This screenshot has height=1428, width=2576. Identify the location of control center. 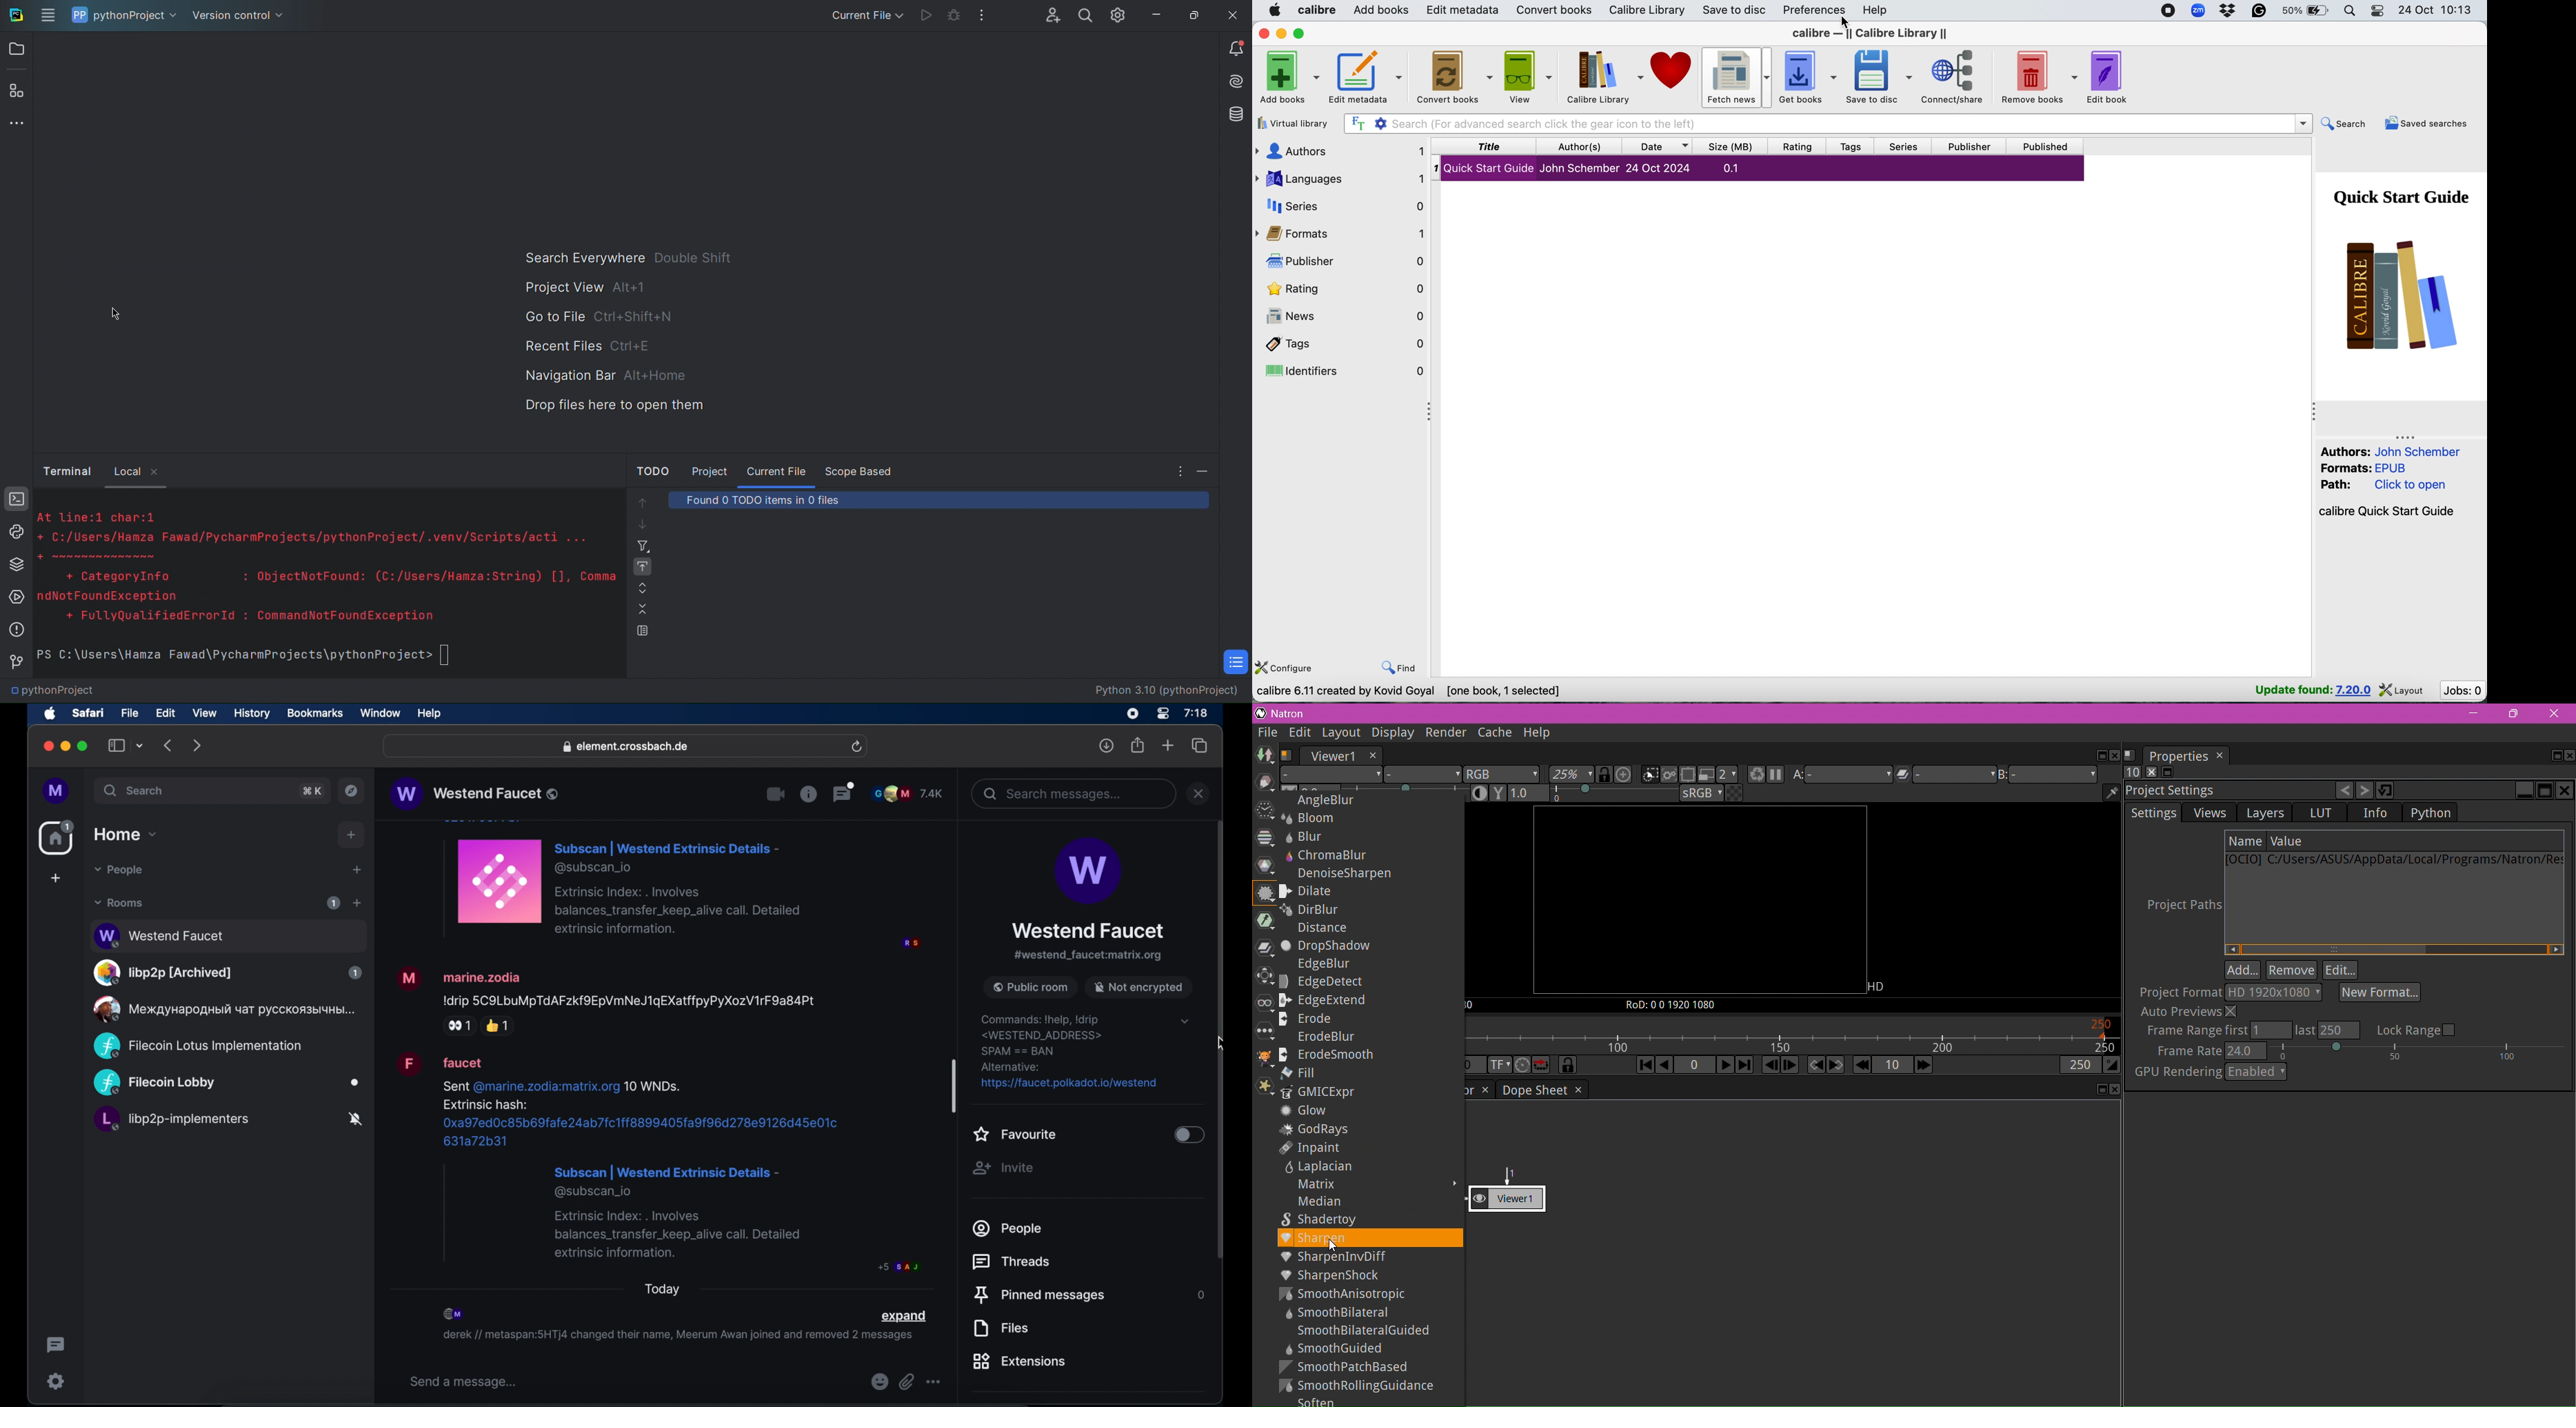
(1162, 714).